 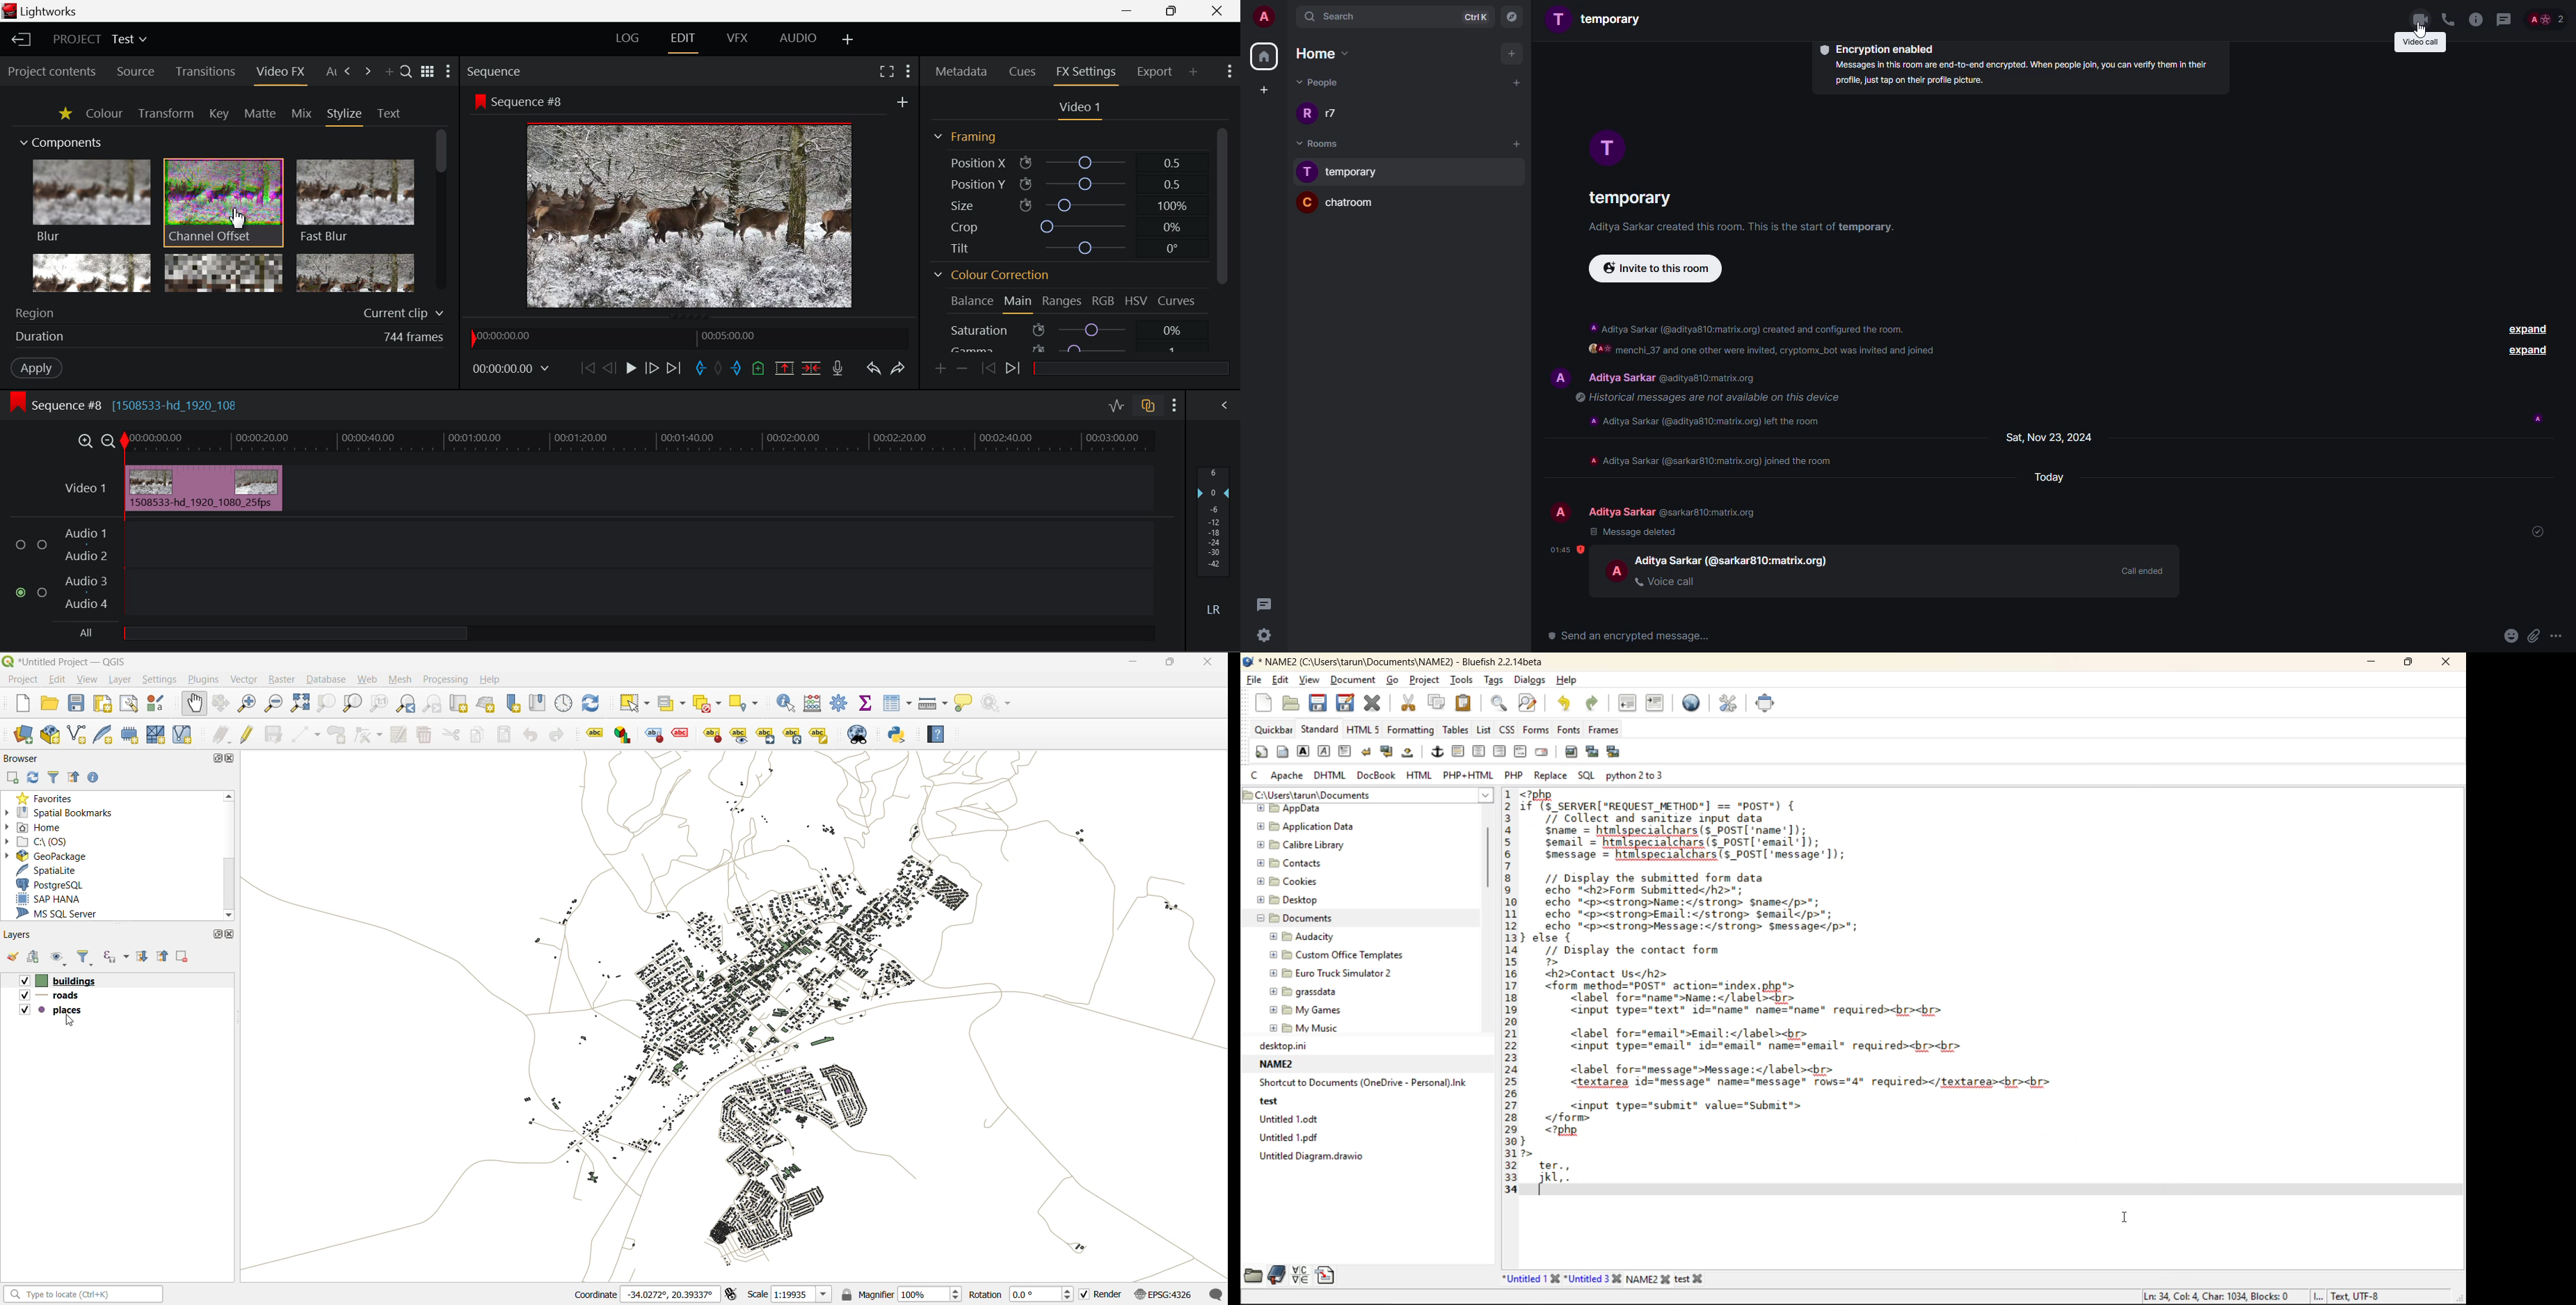 What do you see at coordinates (1556, 378) in the screenshot?
I see `profile` at bounding box center [1556, 378].